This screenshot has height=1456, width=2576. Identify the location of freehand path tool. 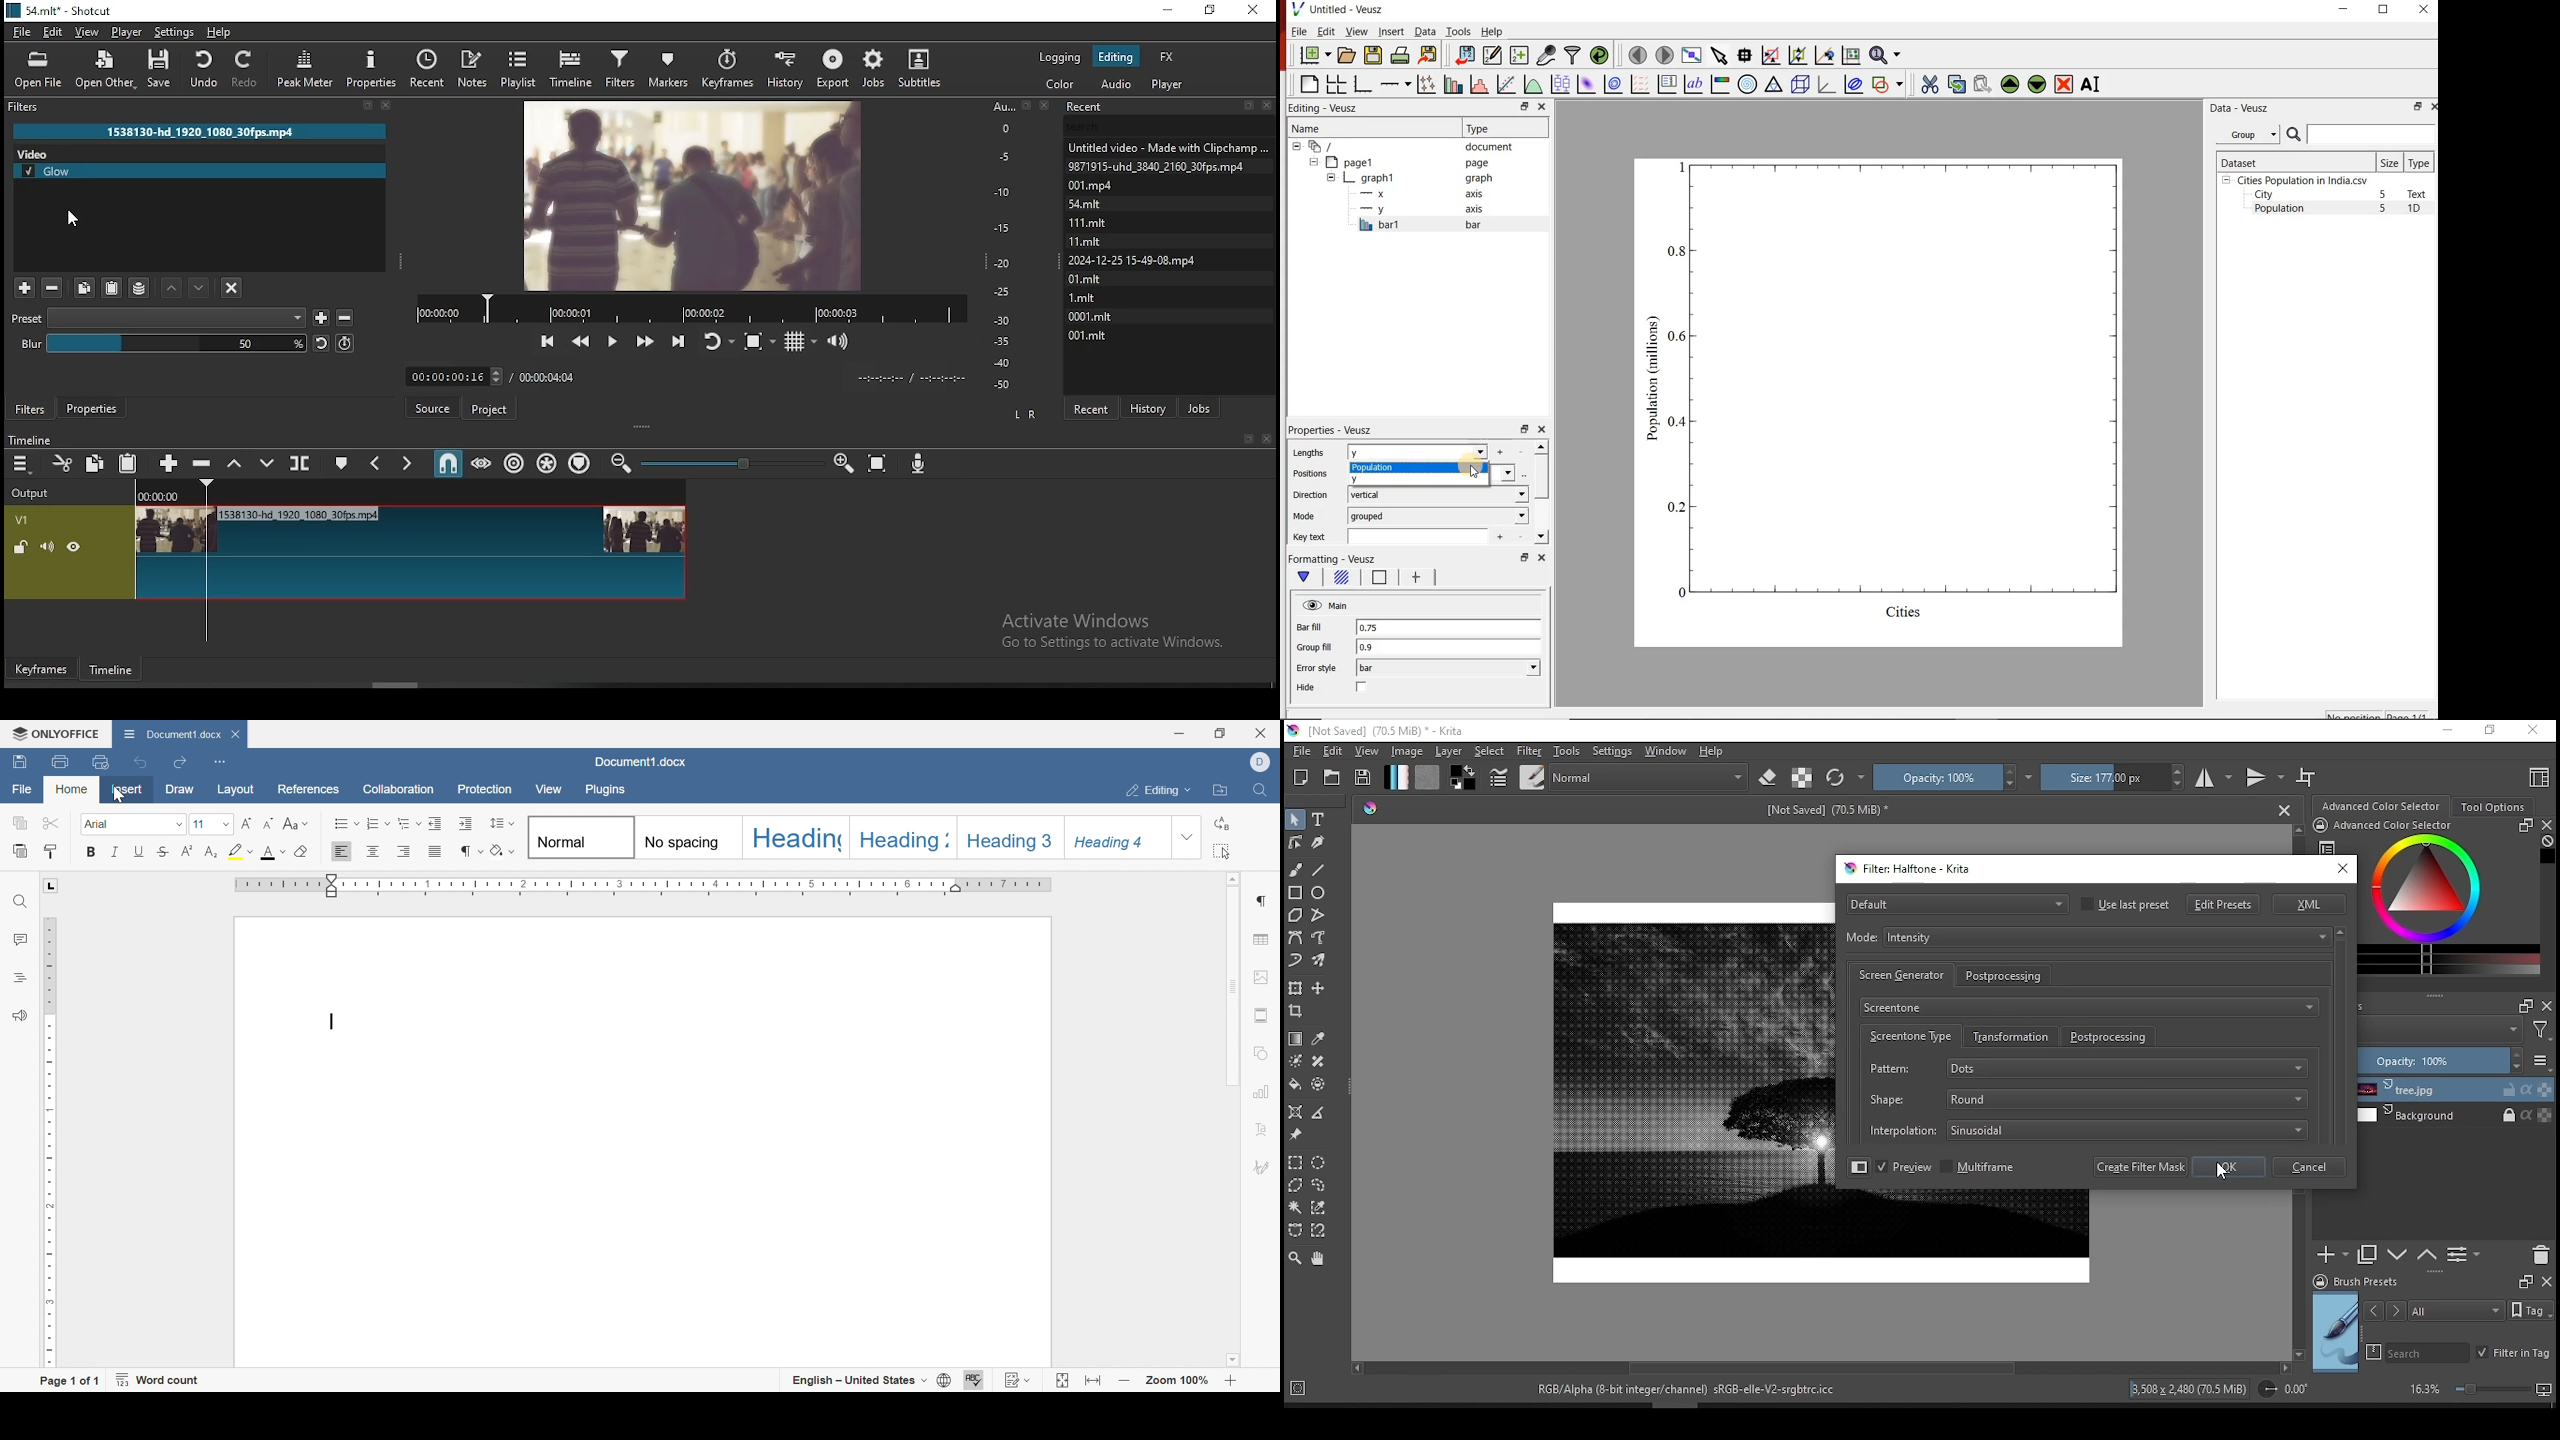
(1318, 936).